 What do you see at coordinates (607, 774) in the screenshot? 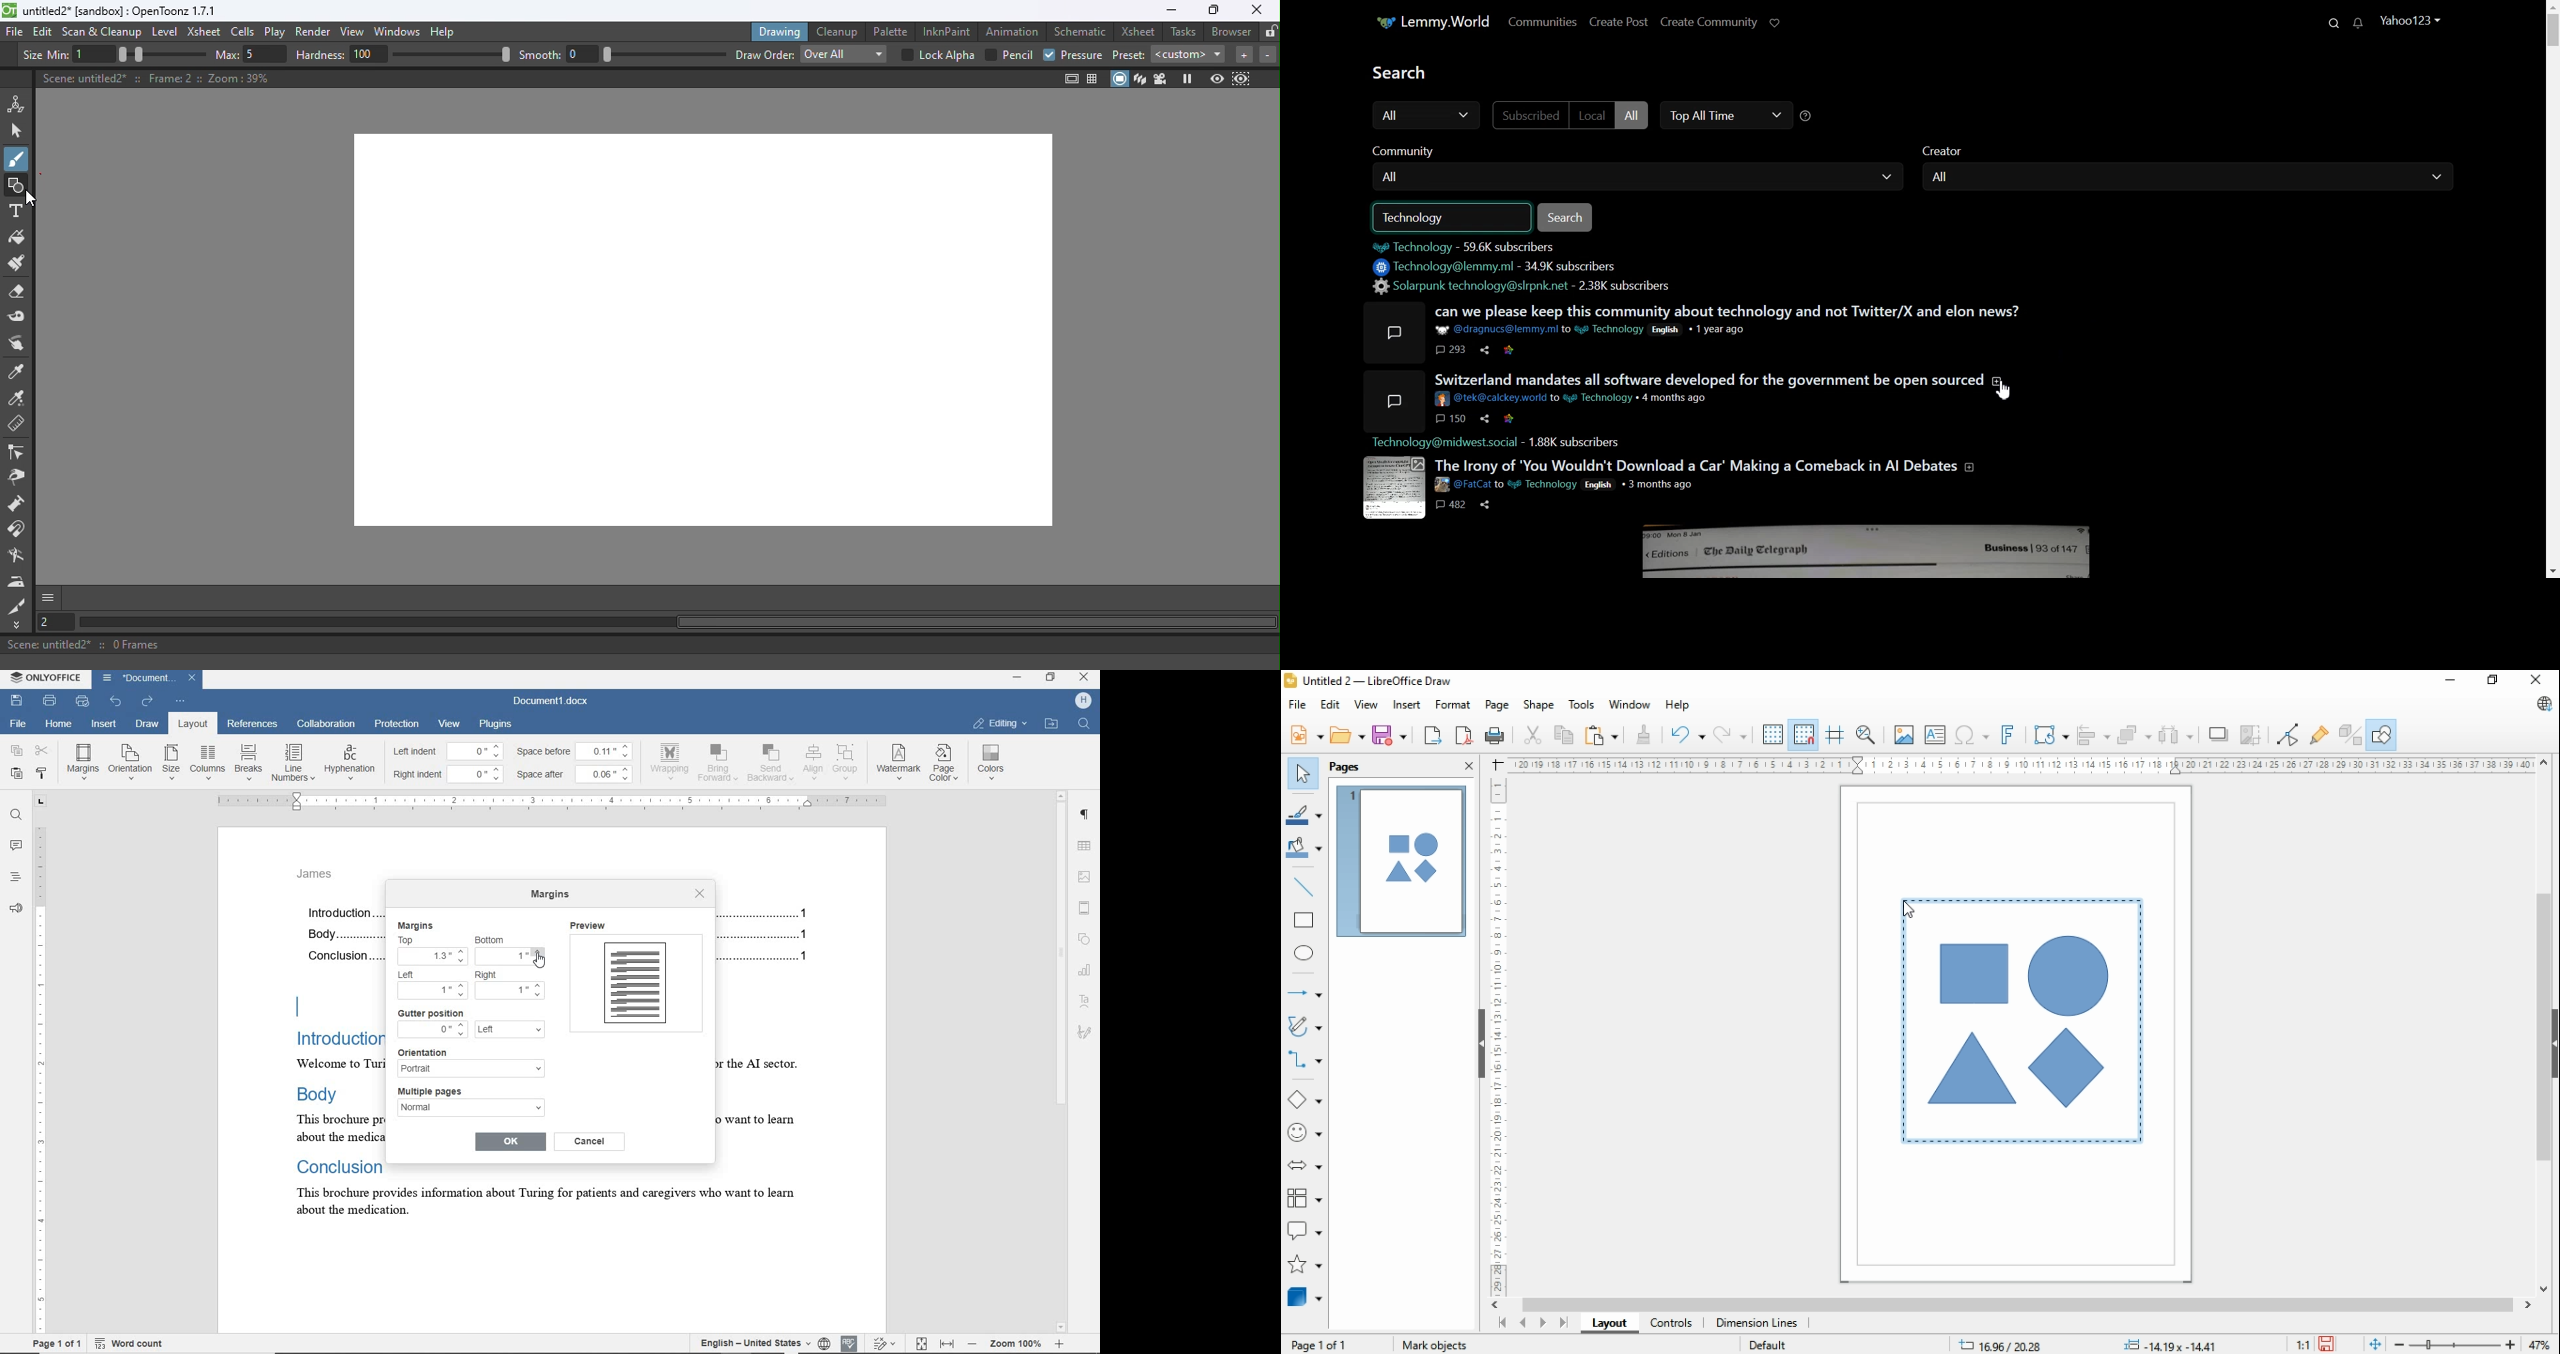
I see `0.06` at bounding box center [607, 774].